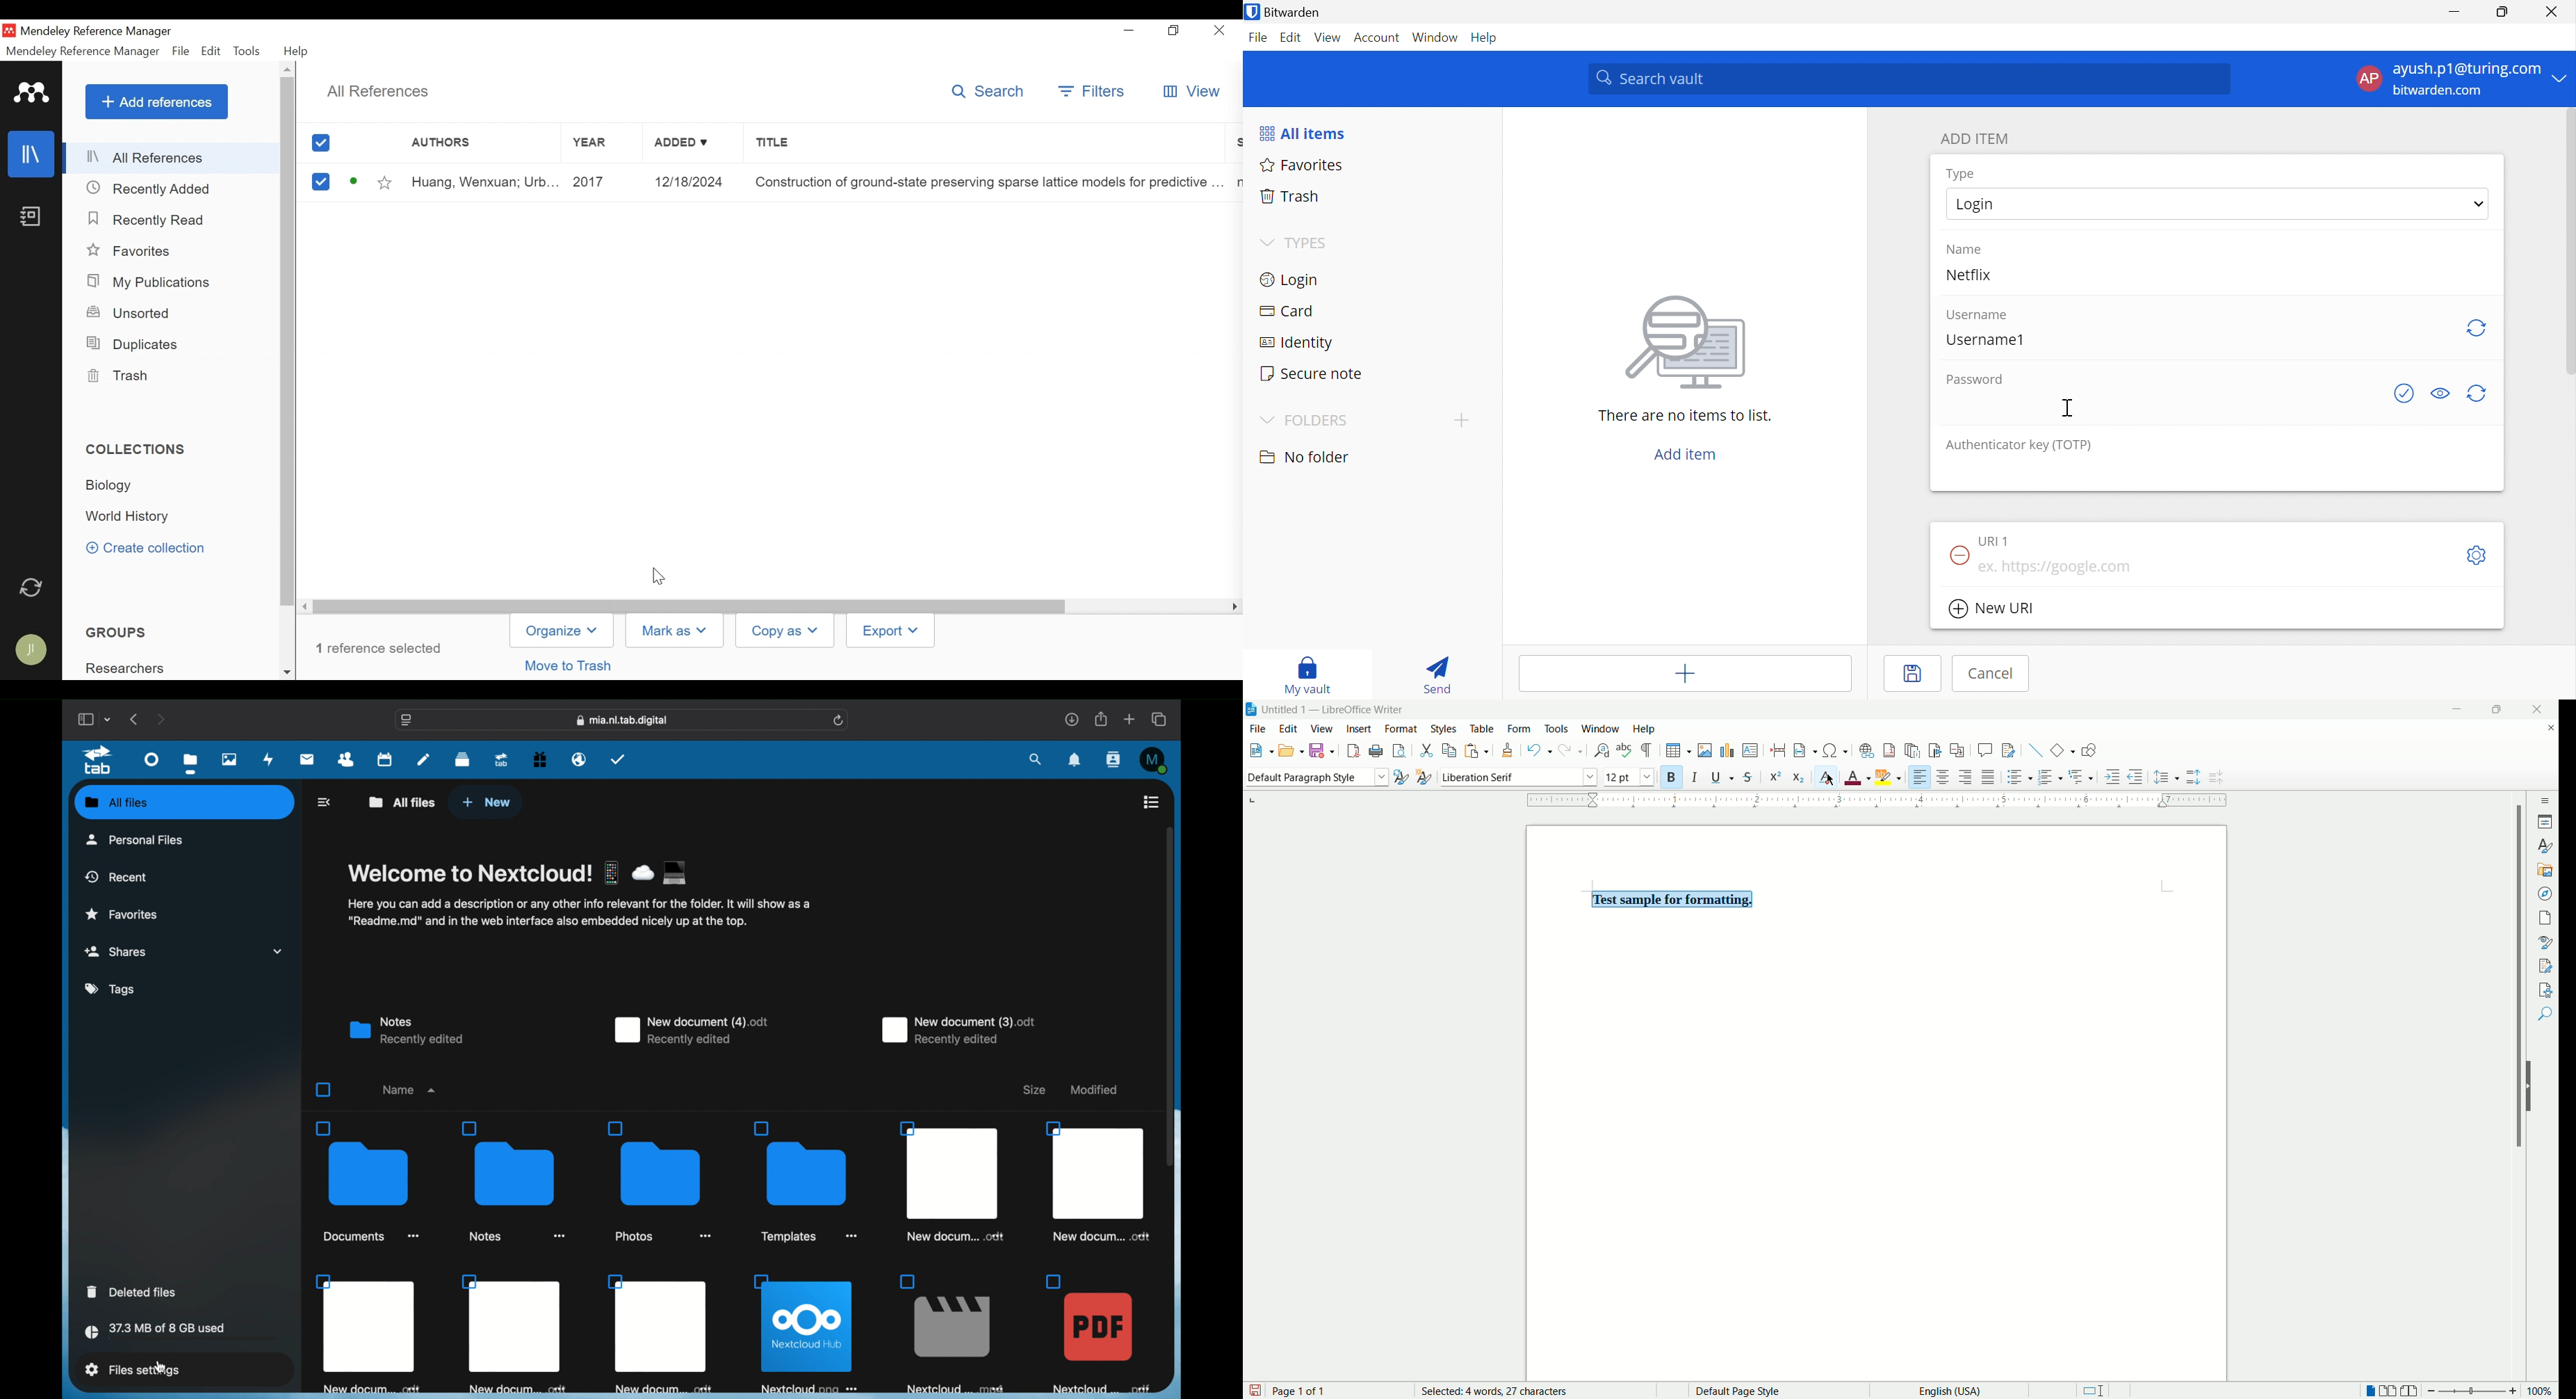  I want to click on search, so click(1037, 758).